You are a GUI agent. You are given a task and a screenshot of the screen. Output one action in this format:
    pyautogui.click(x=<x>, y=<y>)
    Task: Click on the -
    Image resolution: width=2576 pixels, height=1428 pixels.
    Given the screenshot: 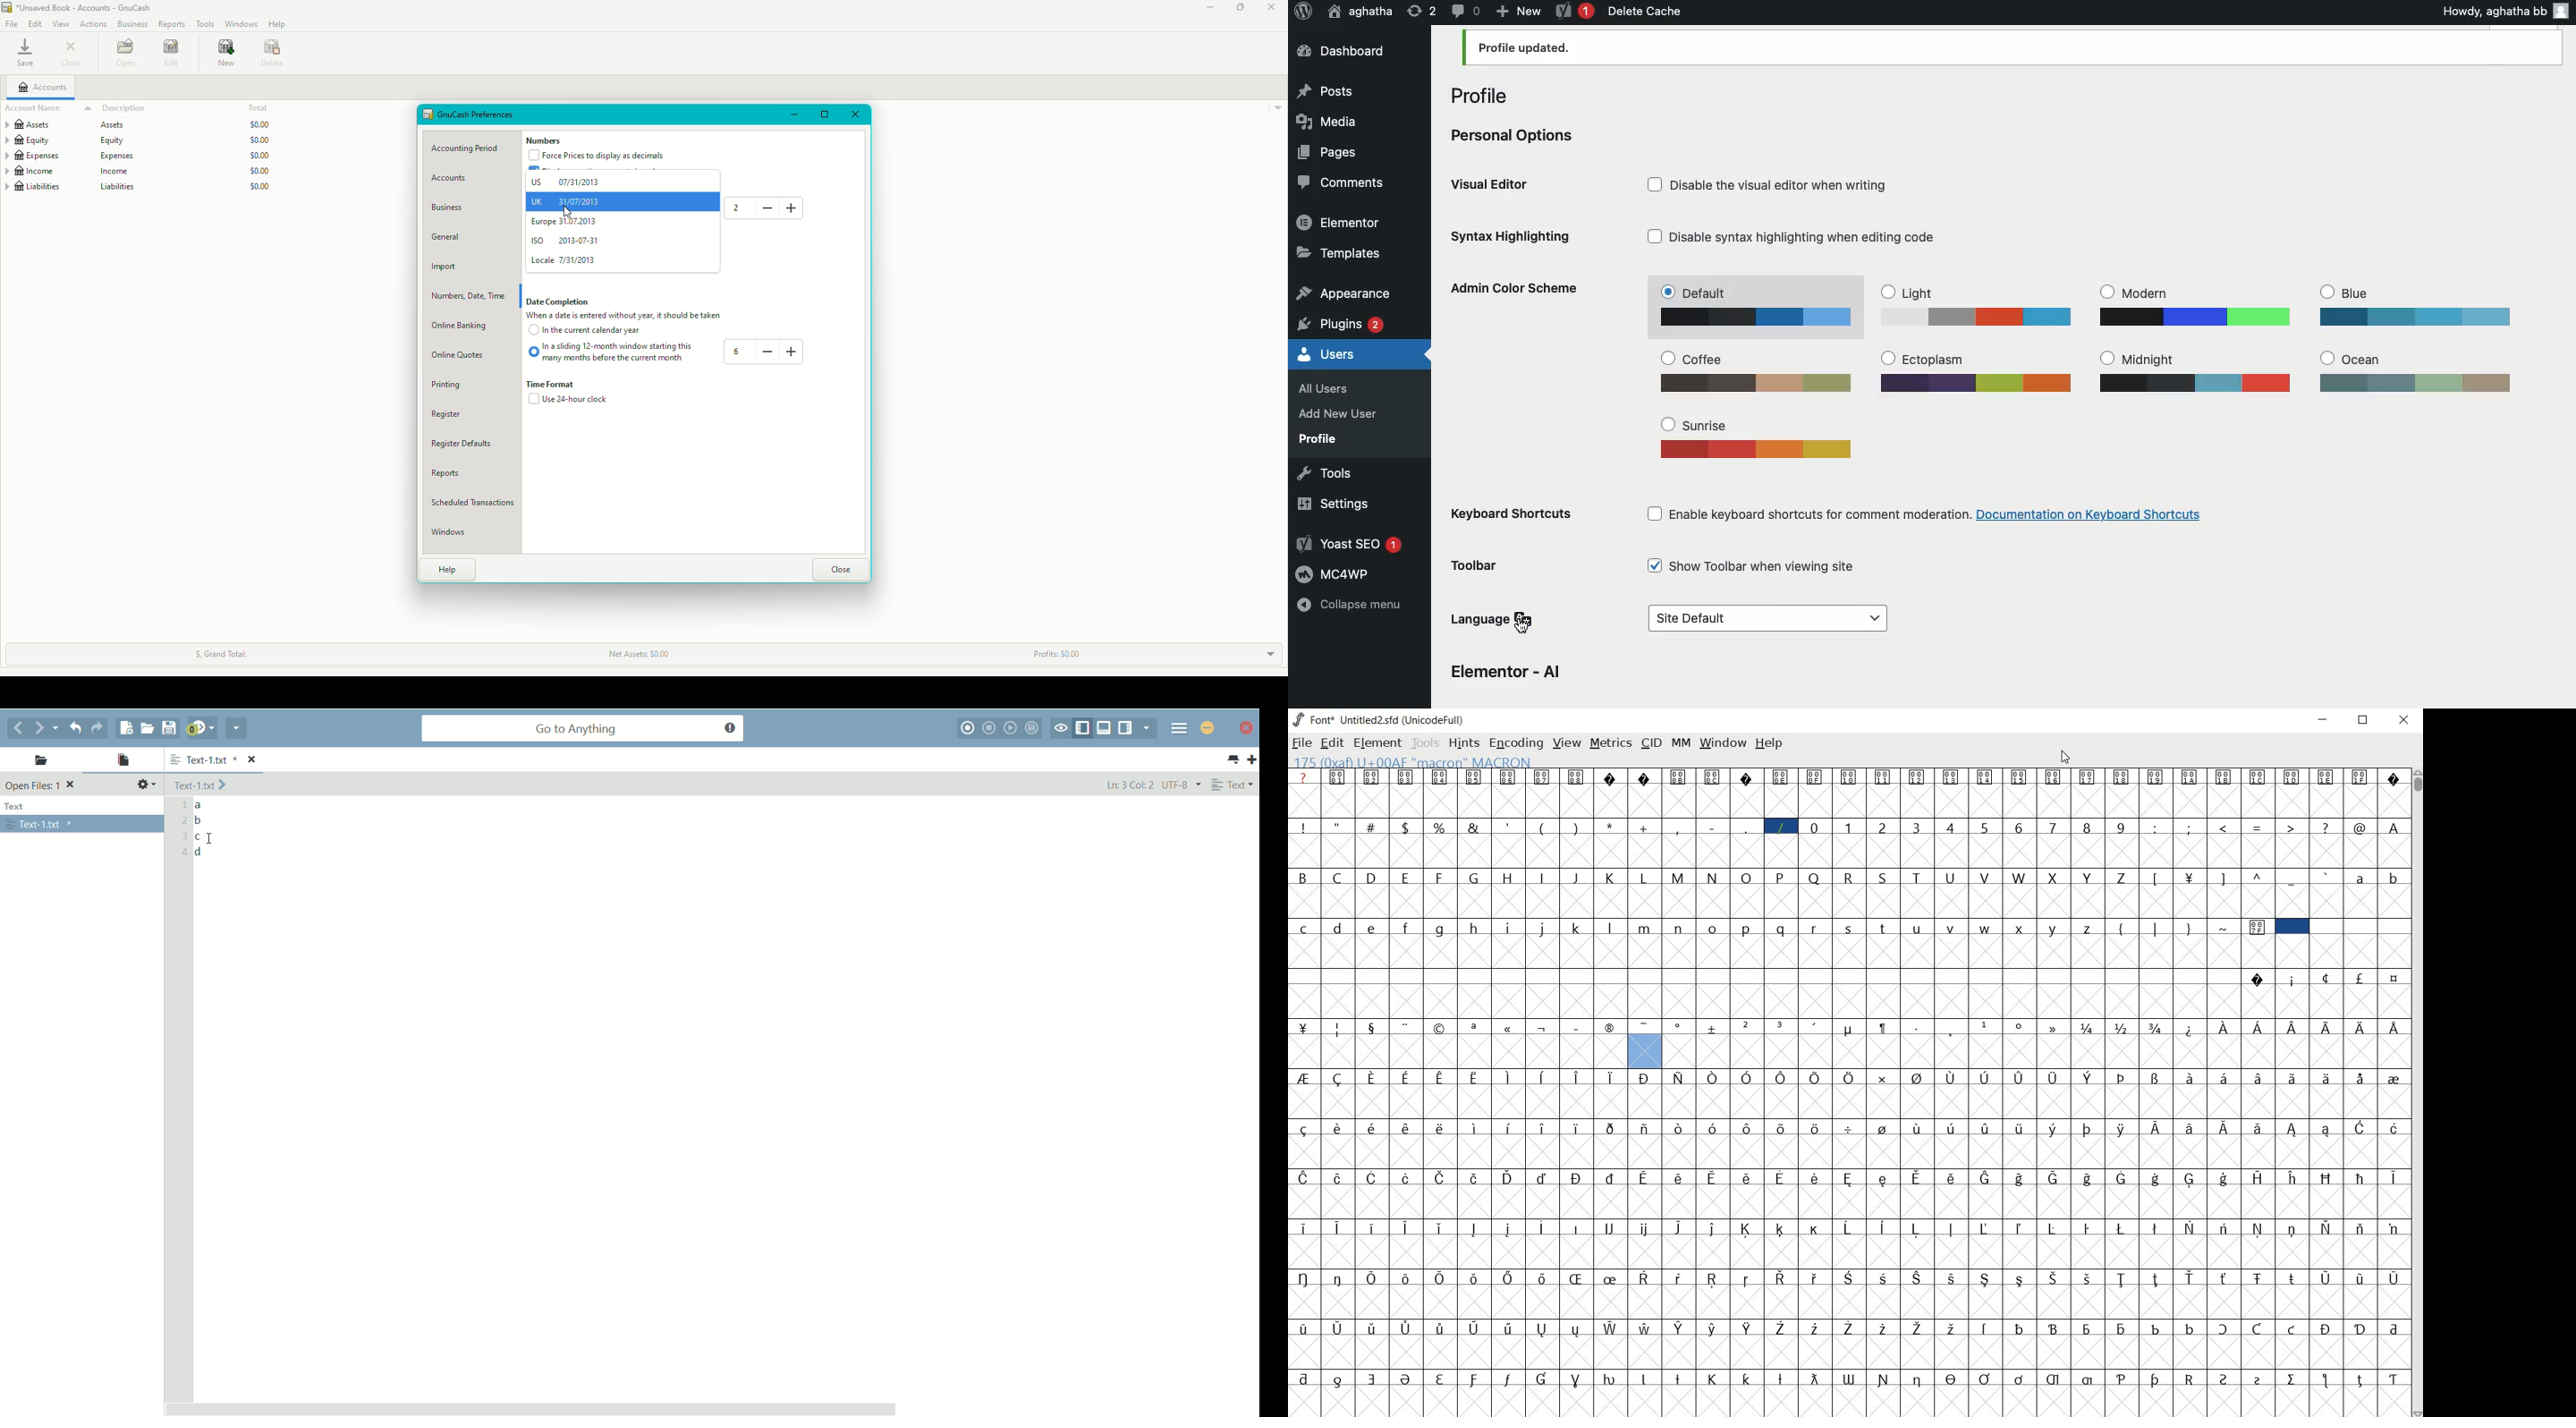 What is the action you would take?
    pyautogui.click(x=1712, y=827)
    